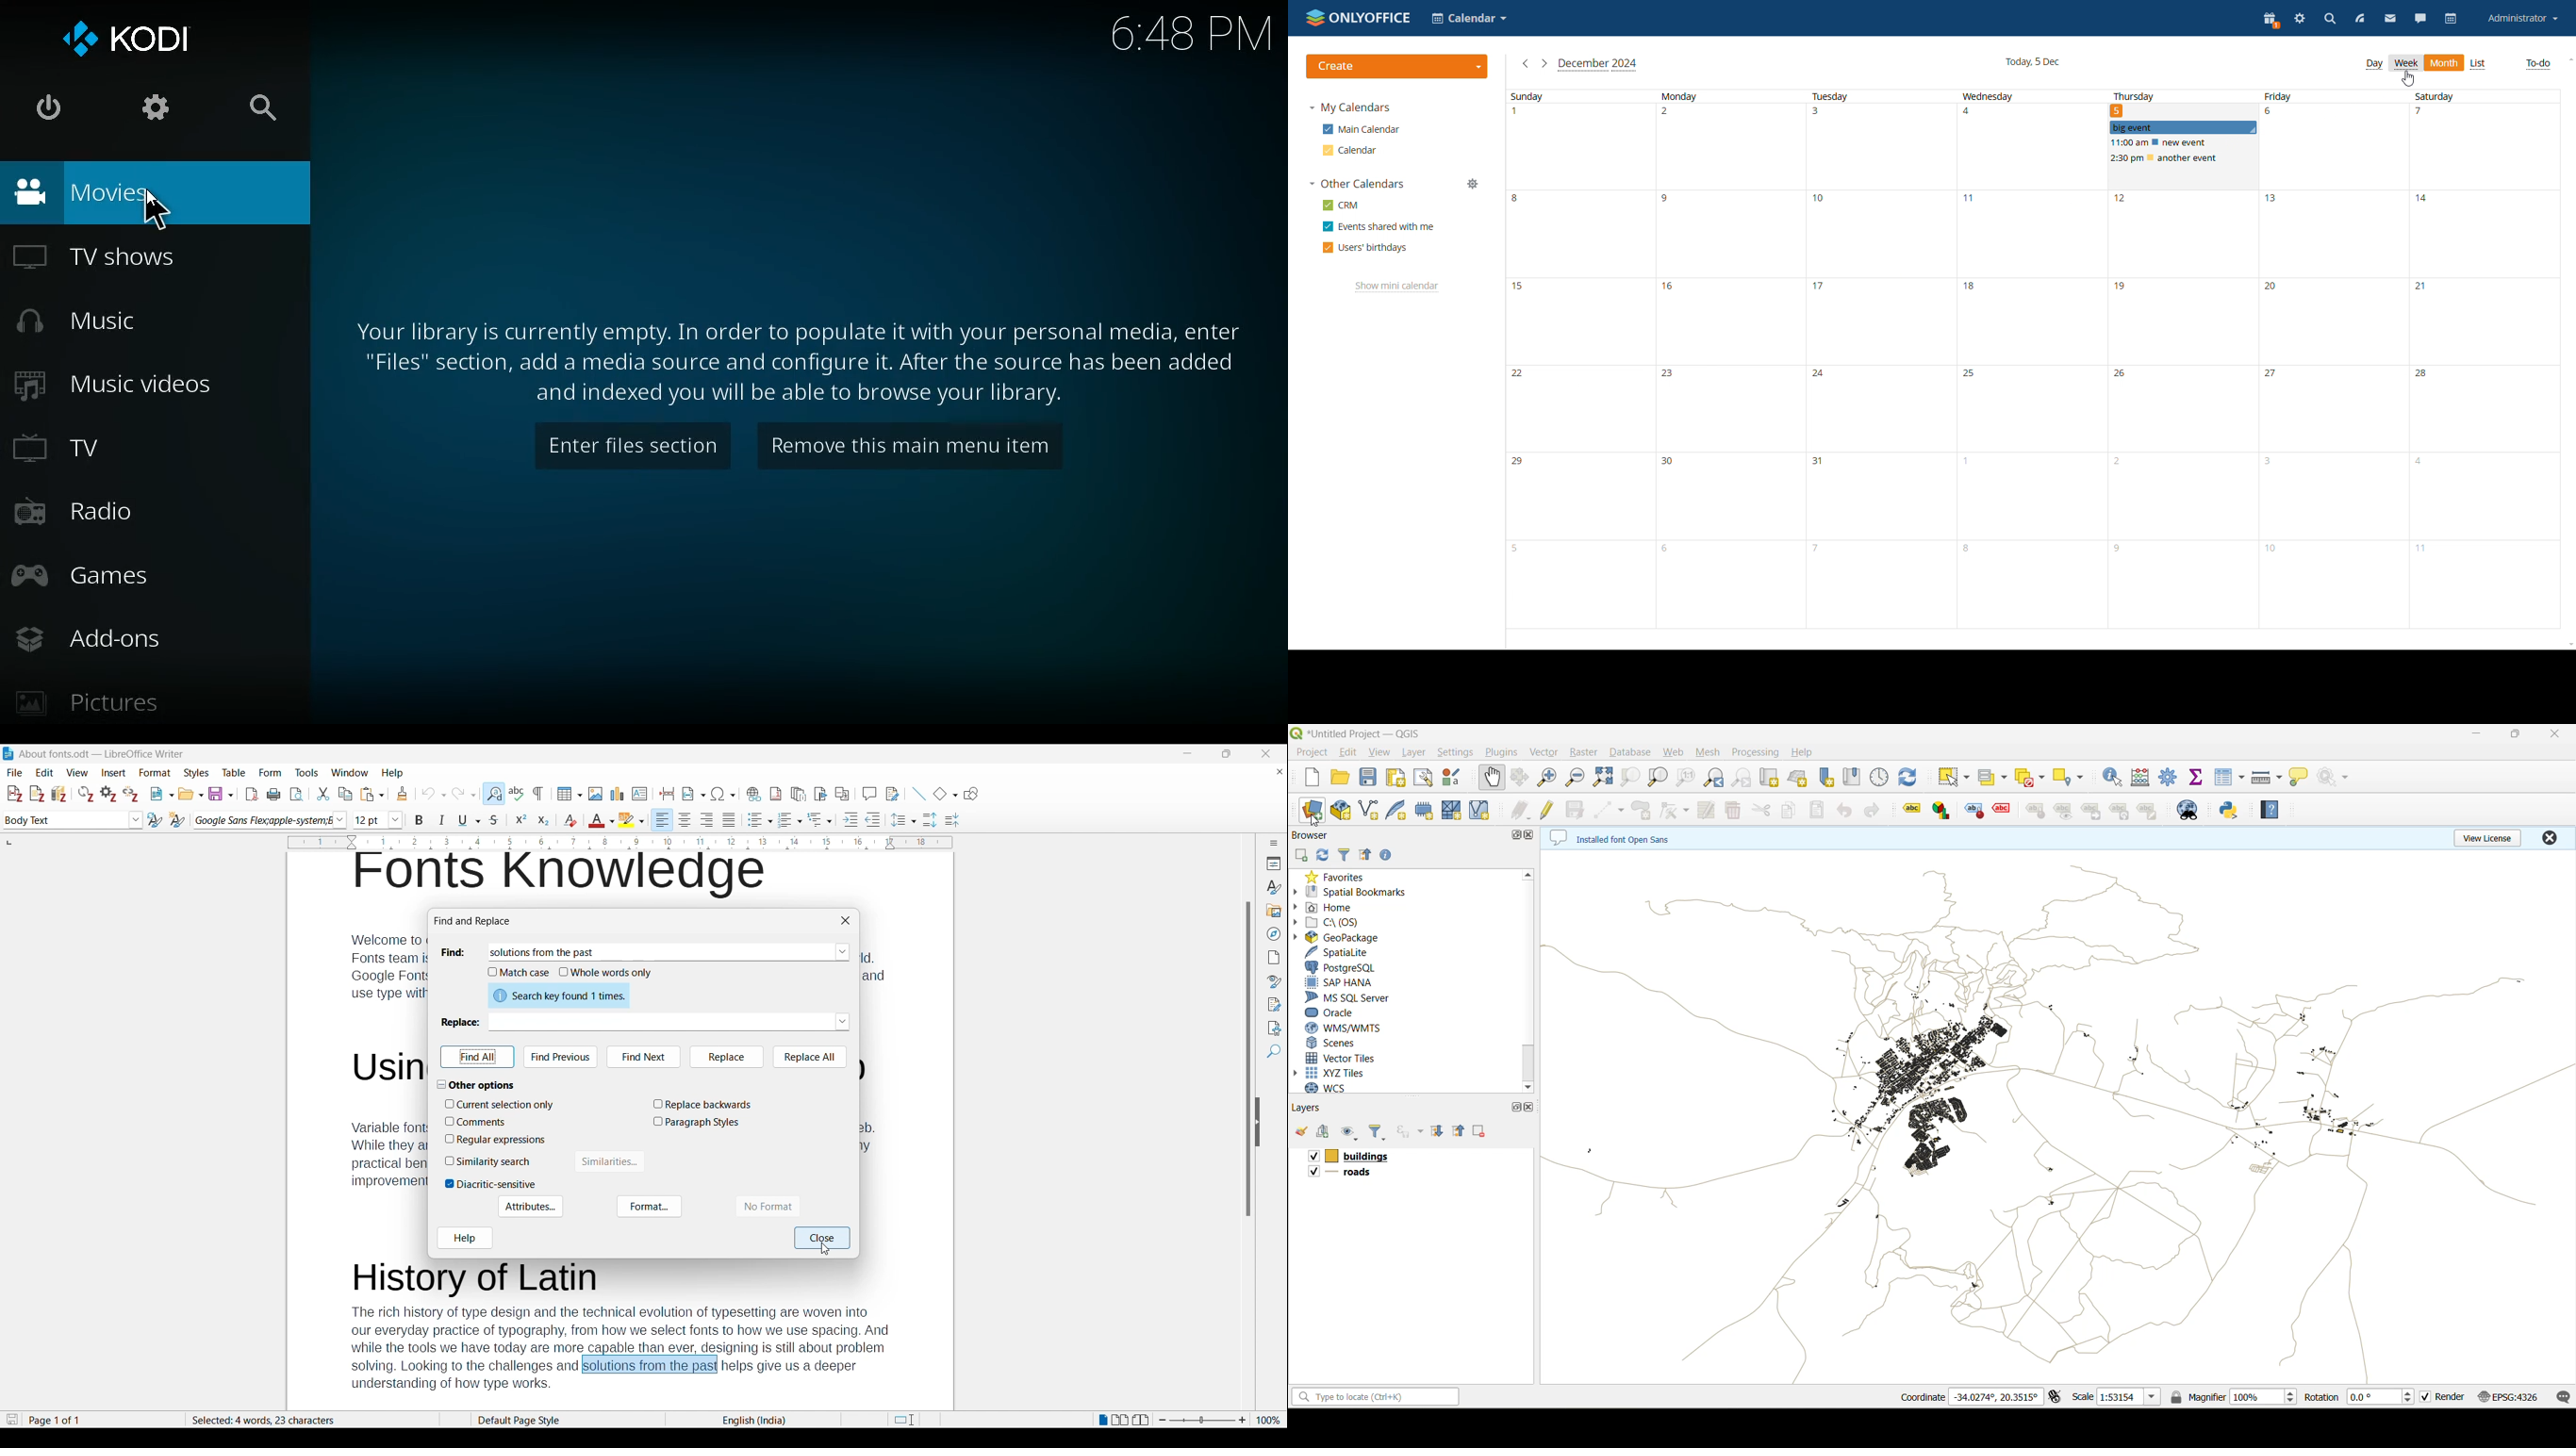  What do you see at coordinates (707, 820) in the screenshot?
I see `Align to right` at bounding box center [707, 820].